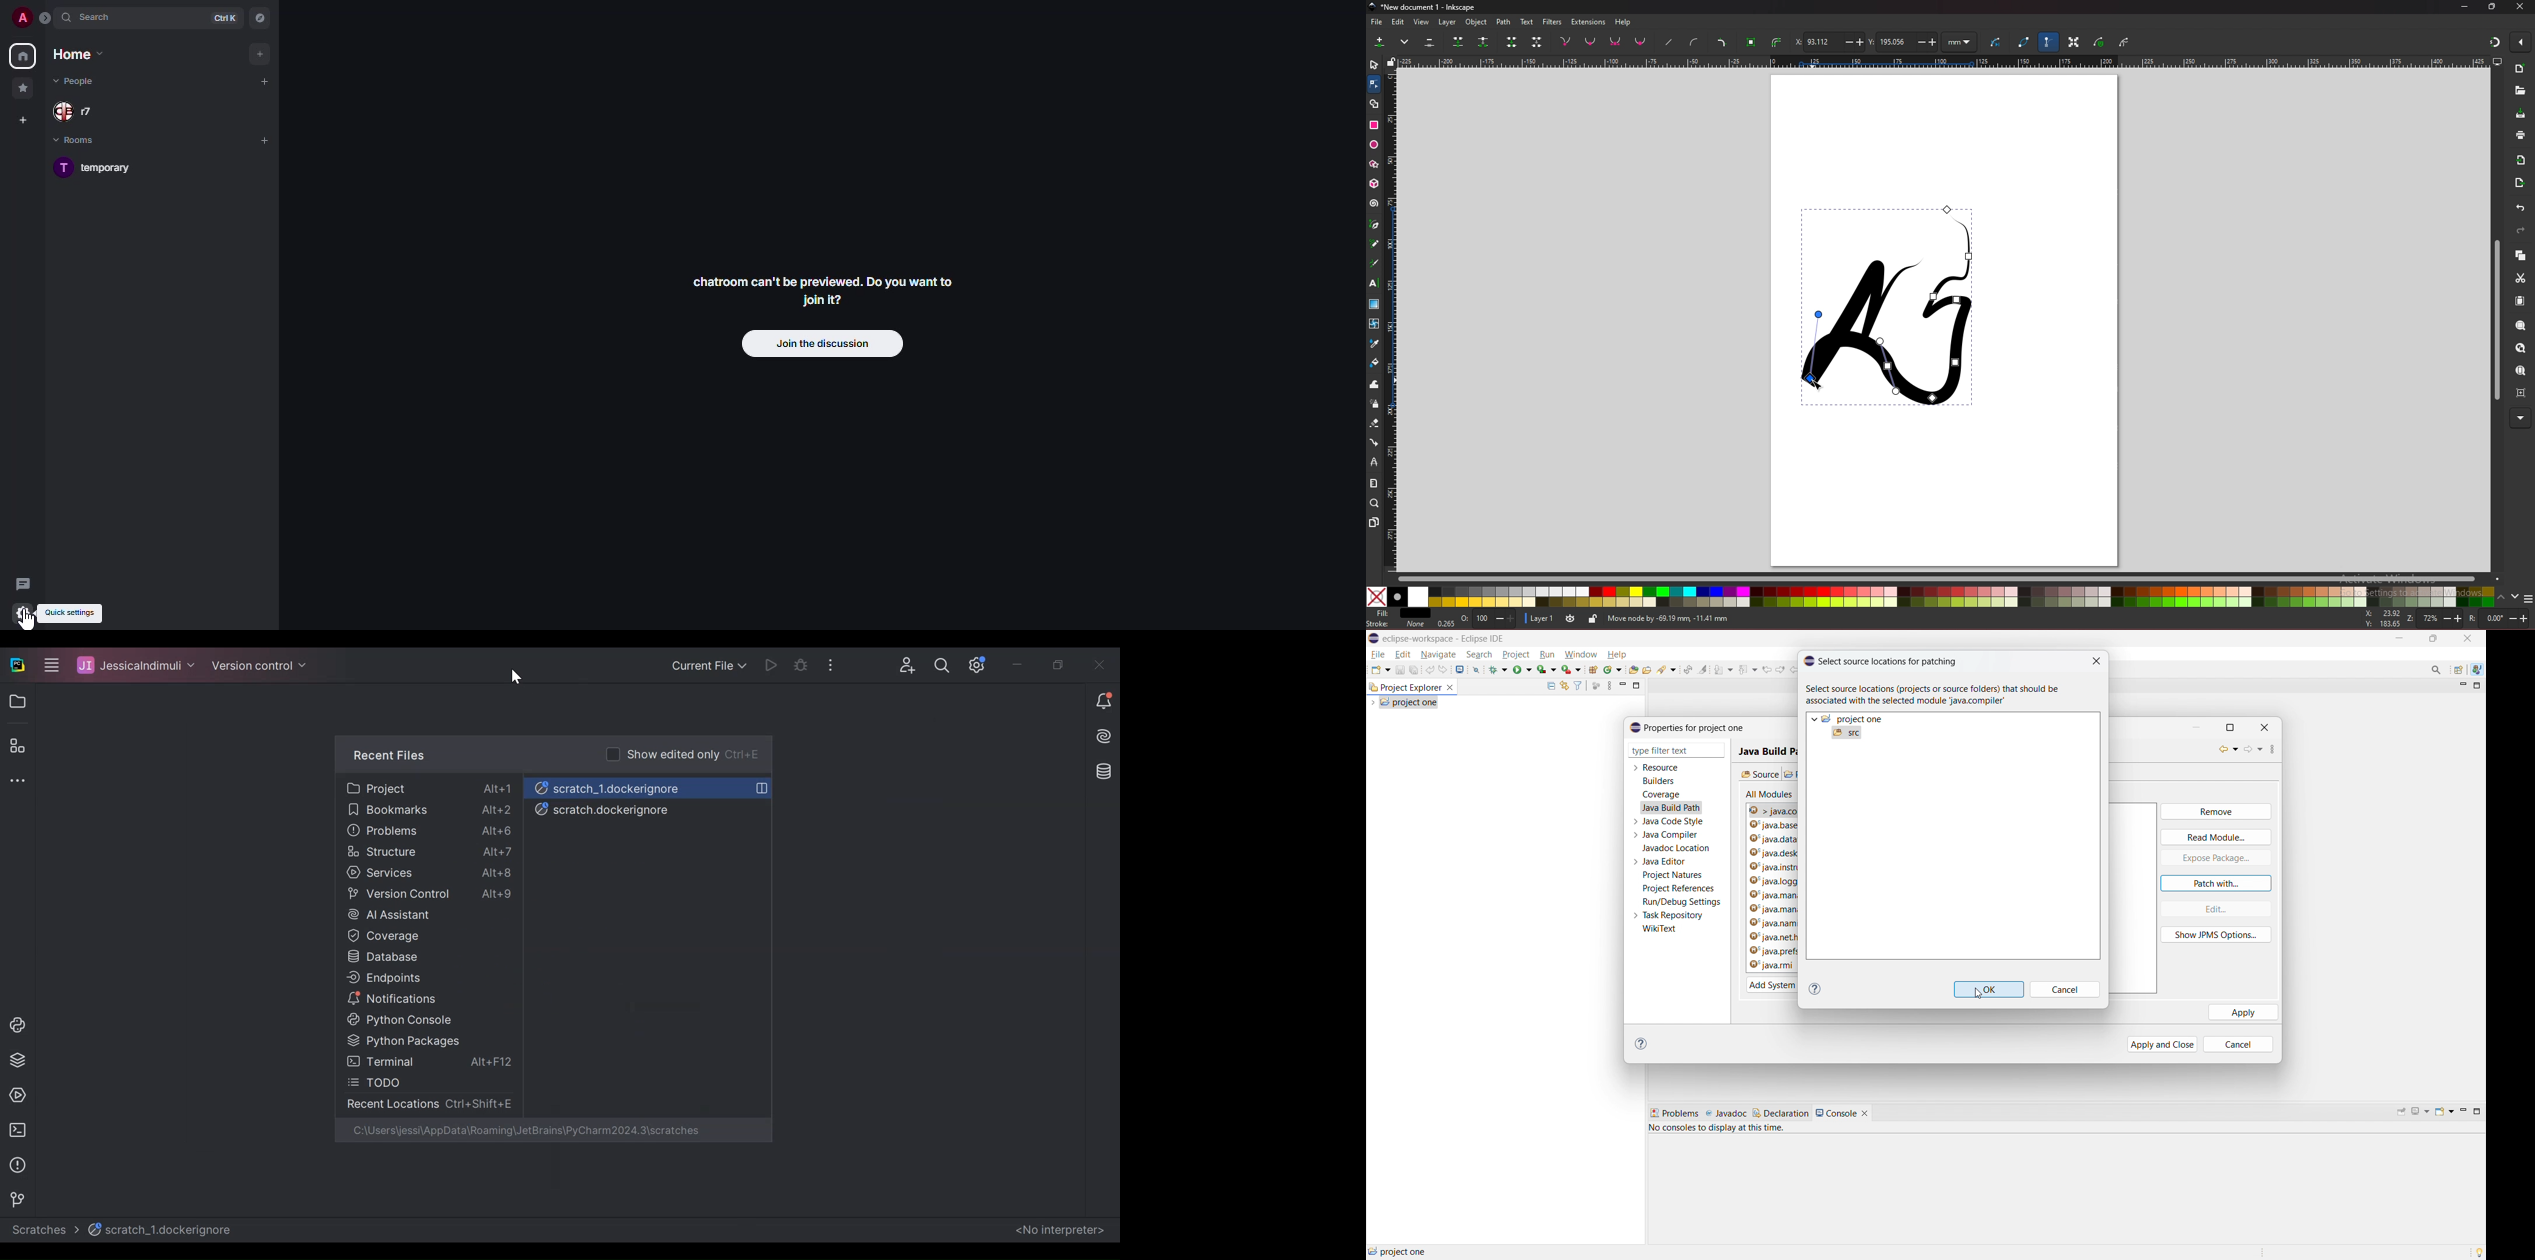 This screenshot has width=2548, height=1260. I want to click on favorites, so click(24, 90).